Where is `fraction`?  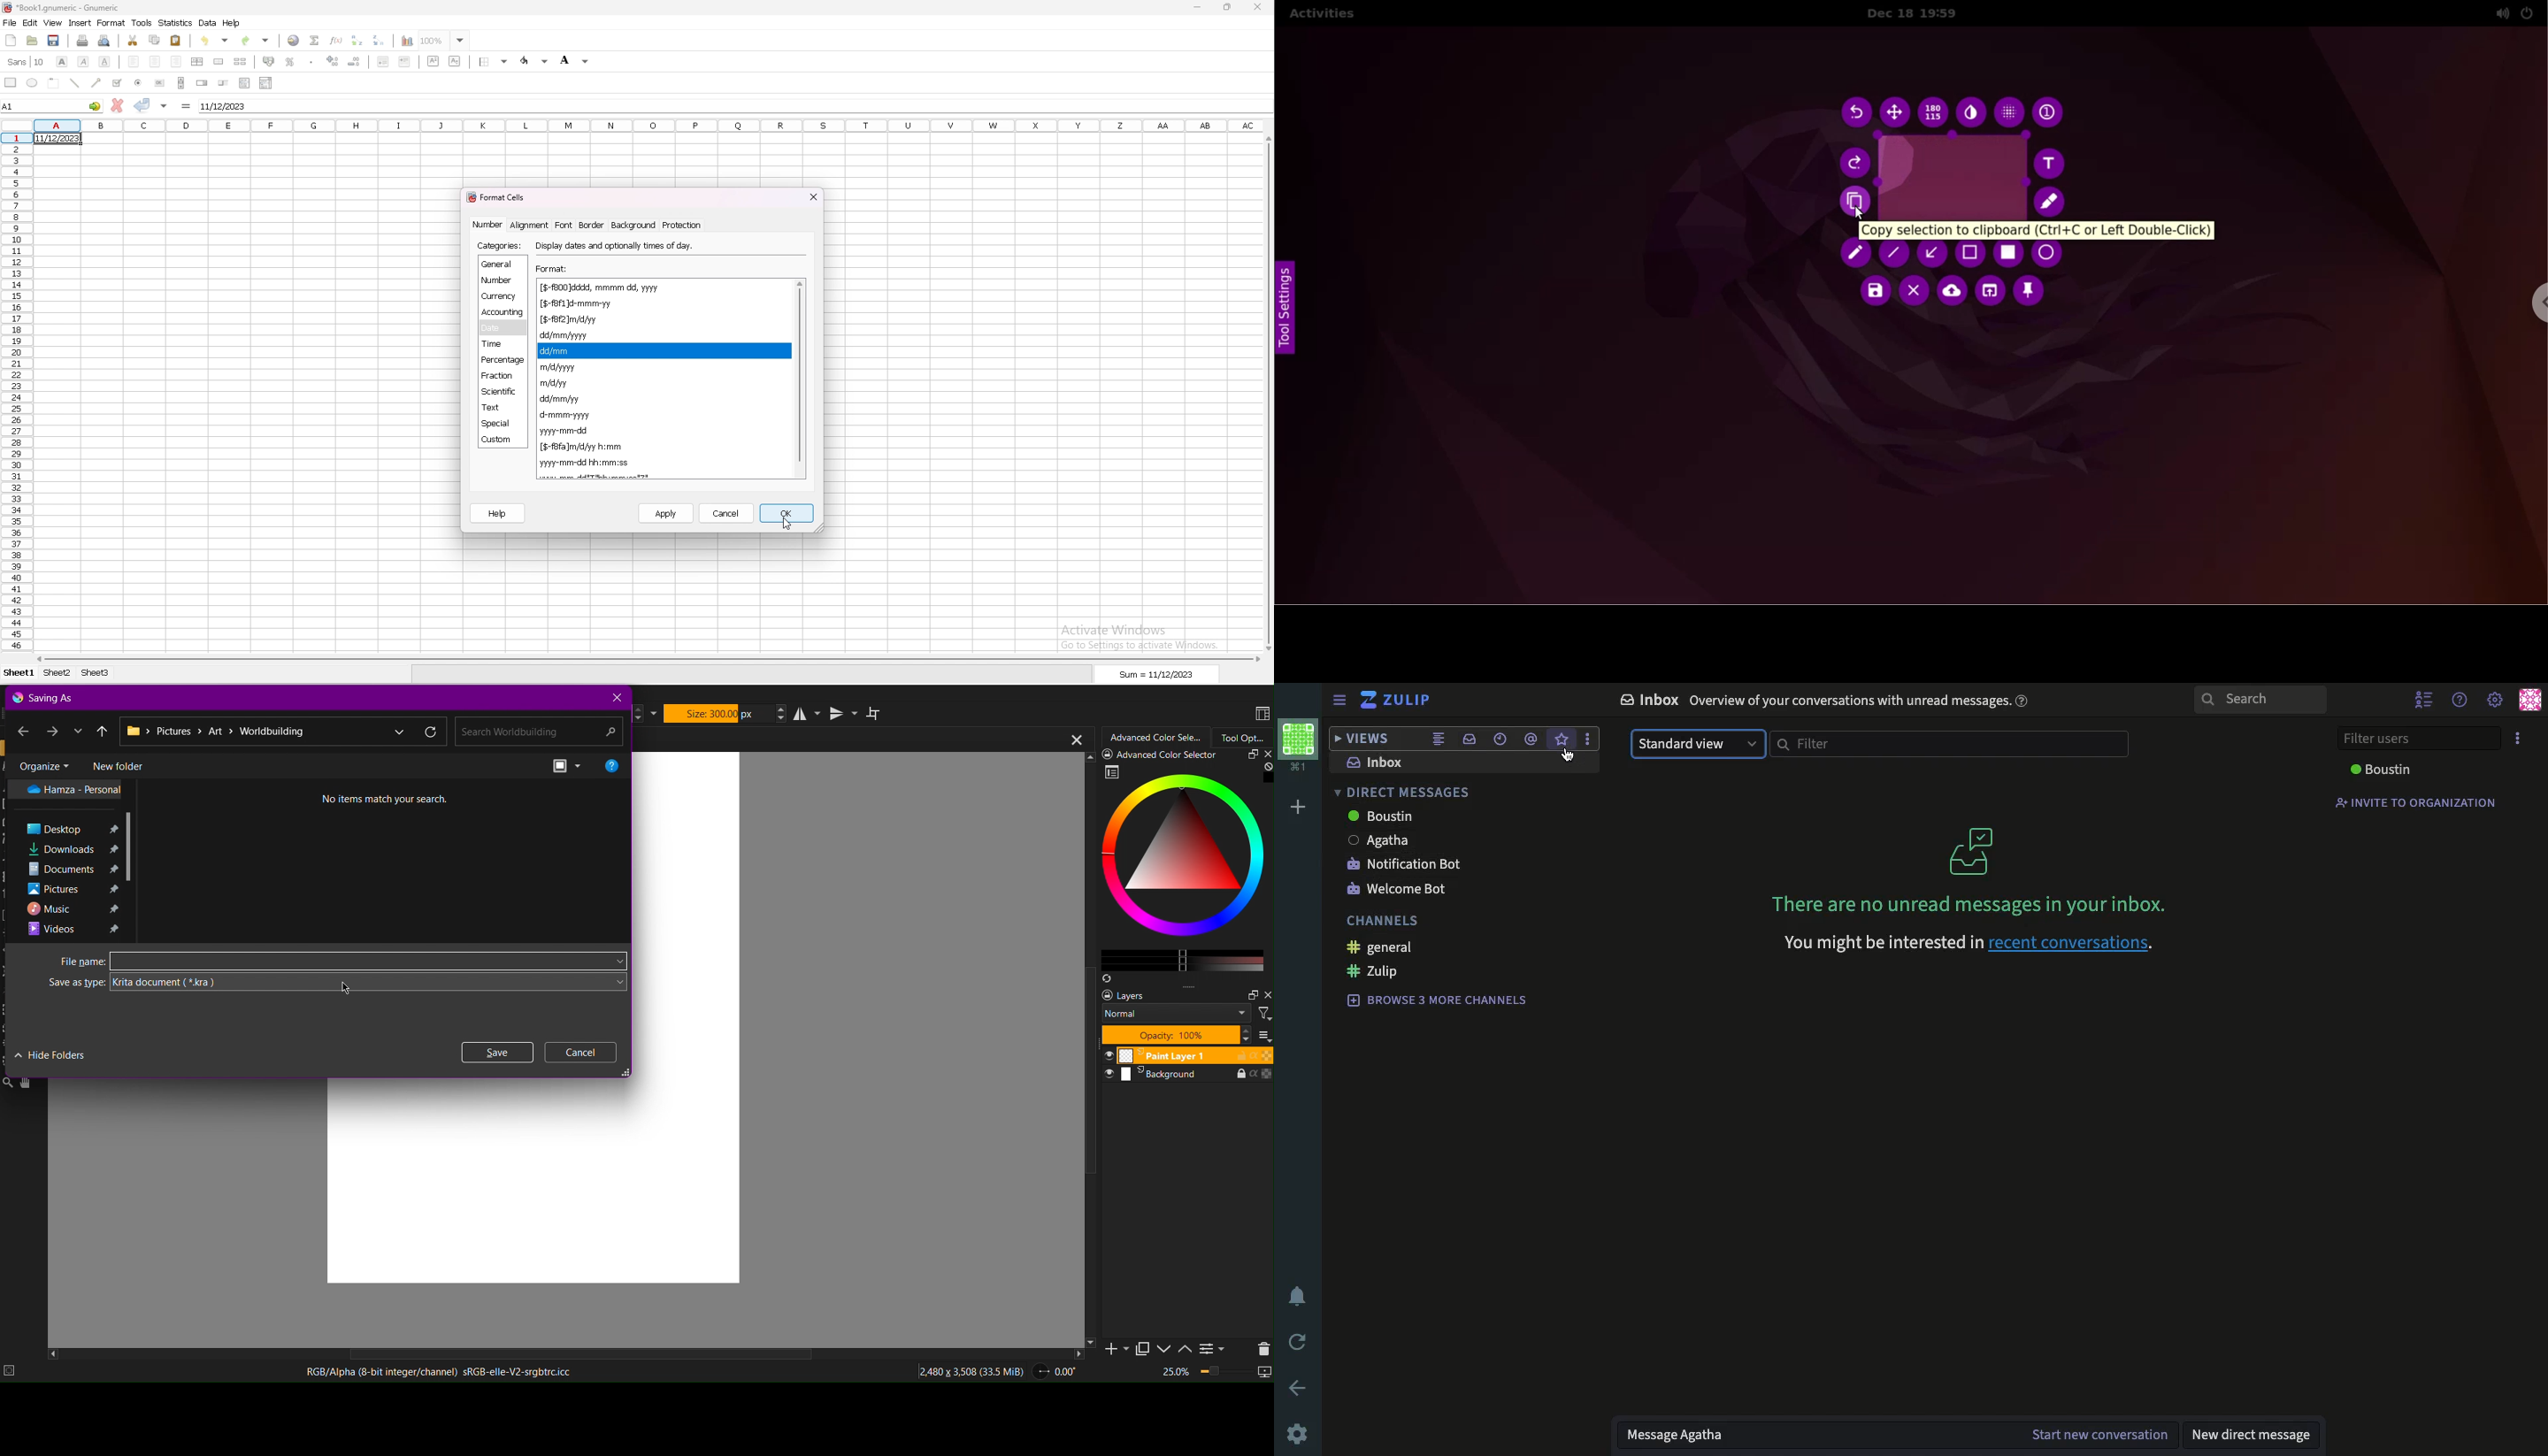
fraction is located at coordinates (500, 375).